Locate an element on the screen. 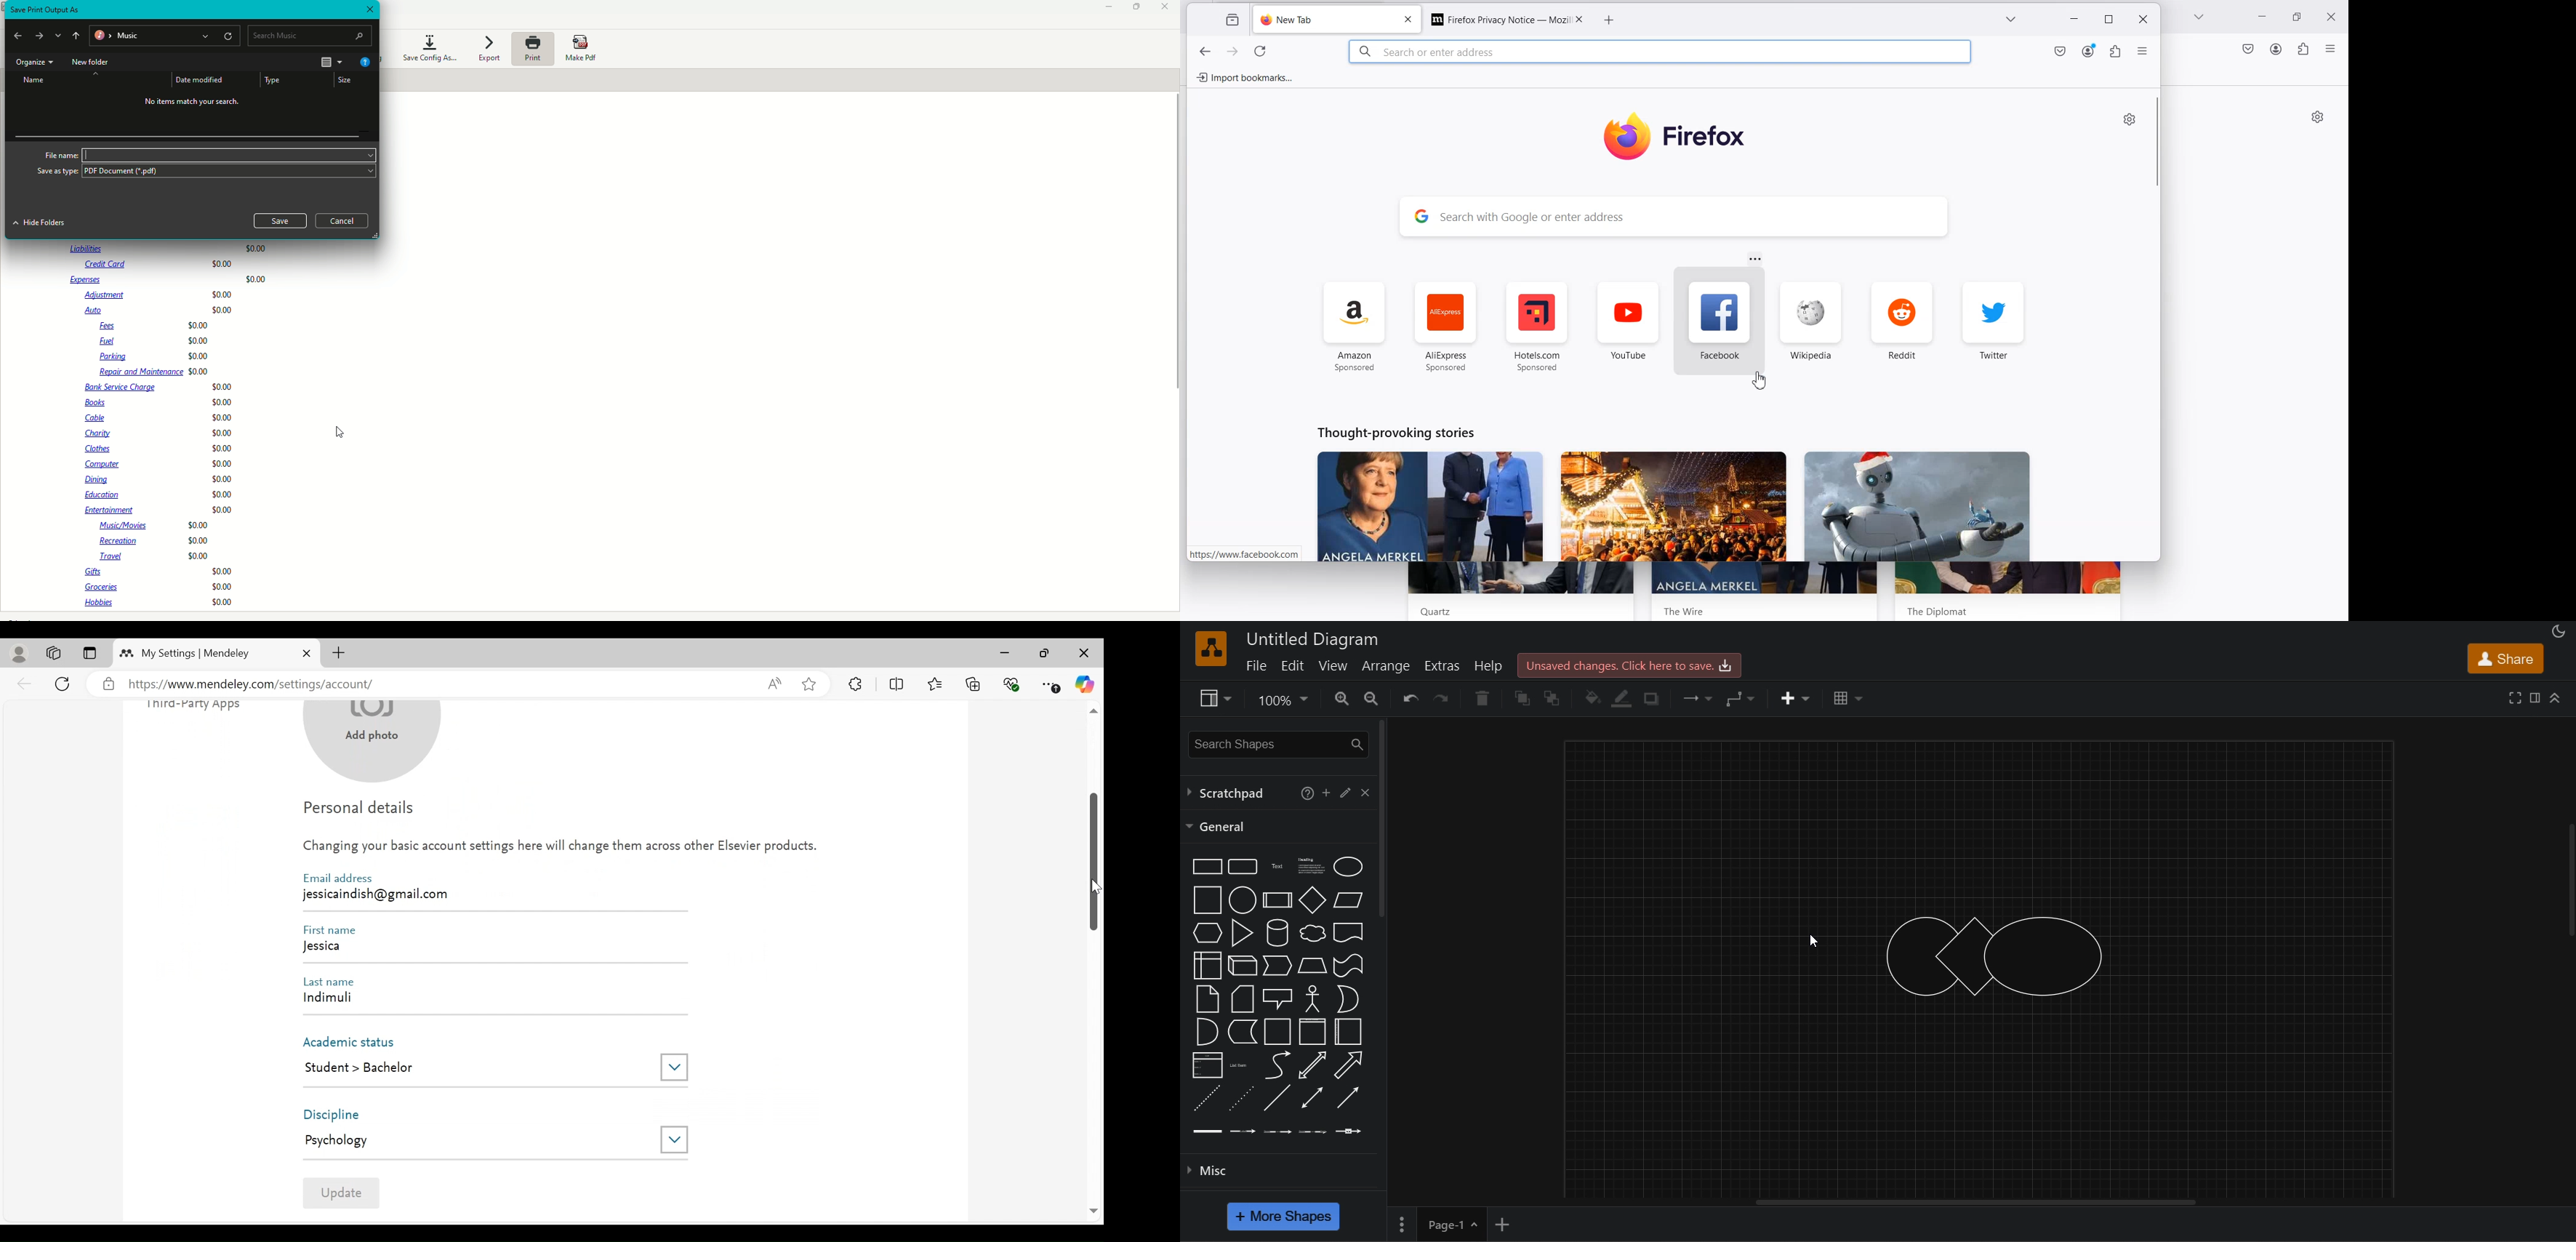 The height and width of the screenshot is (1260, 2576). import bookmarks is located at coordinates (1243, 78).